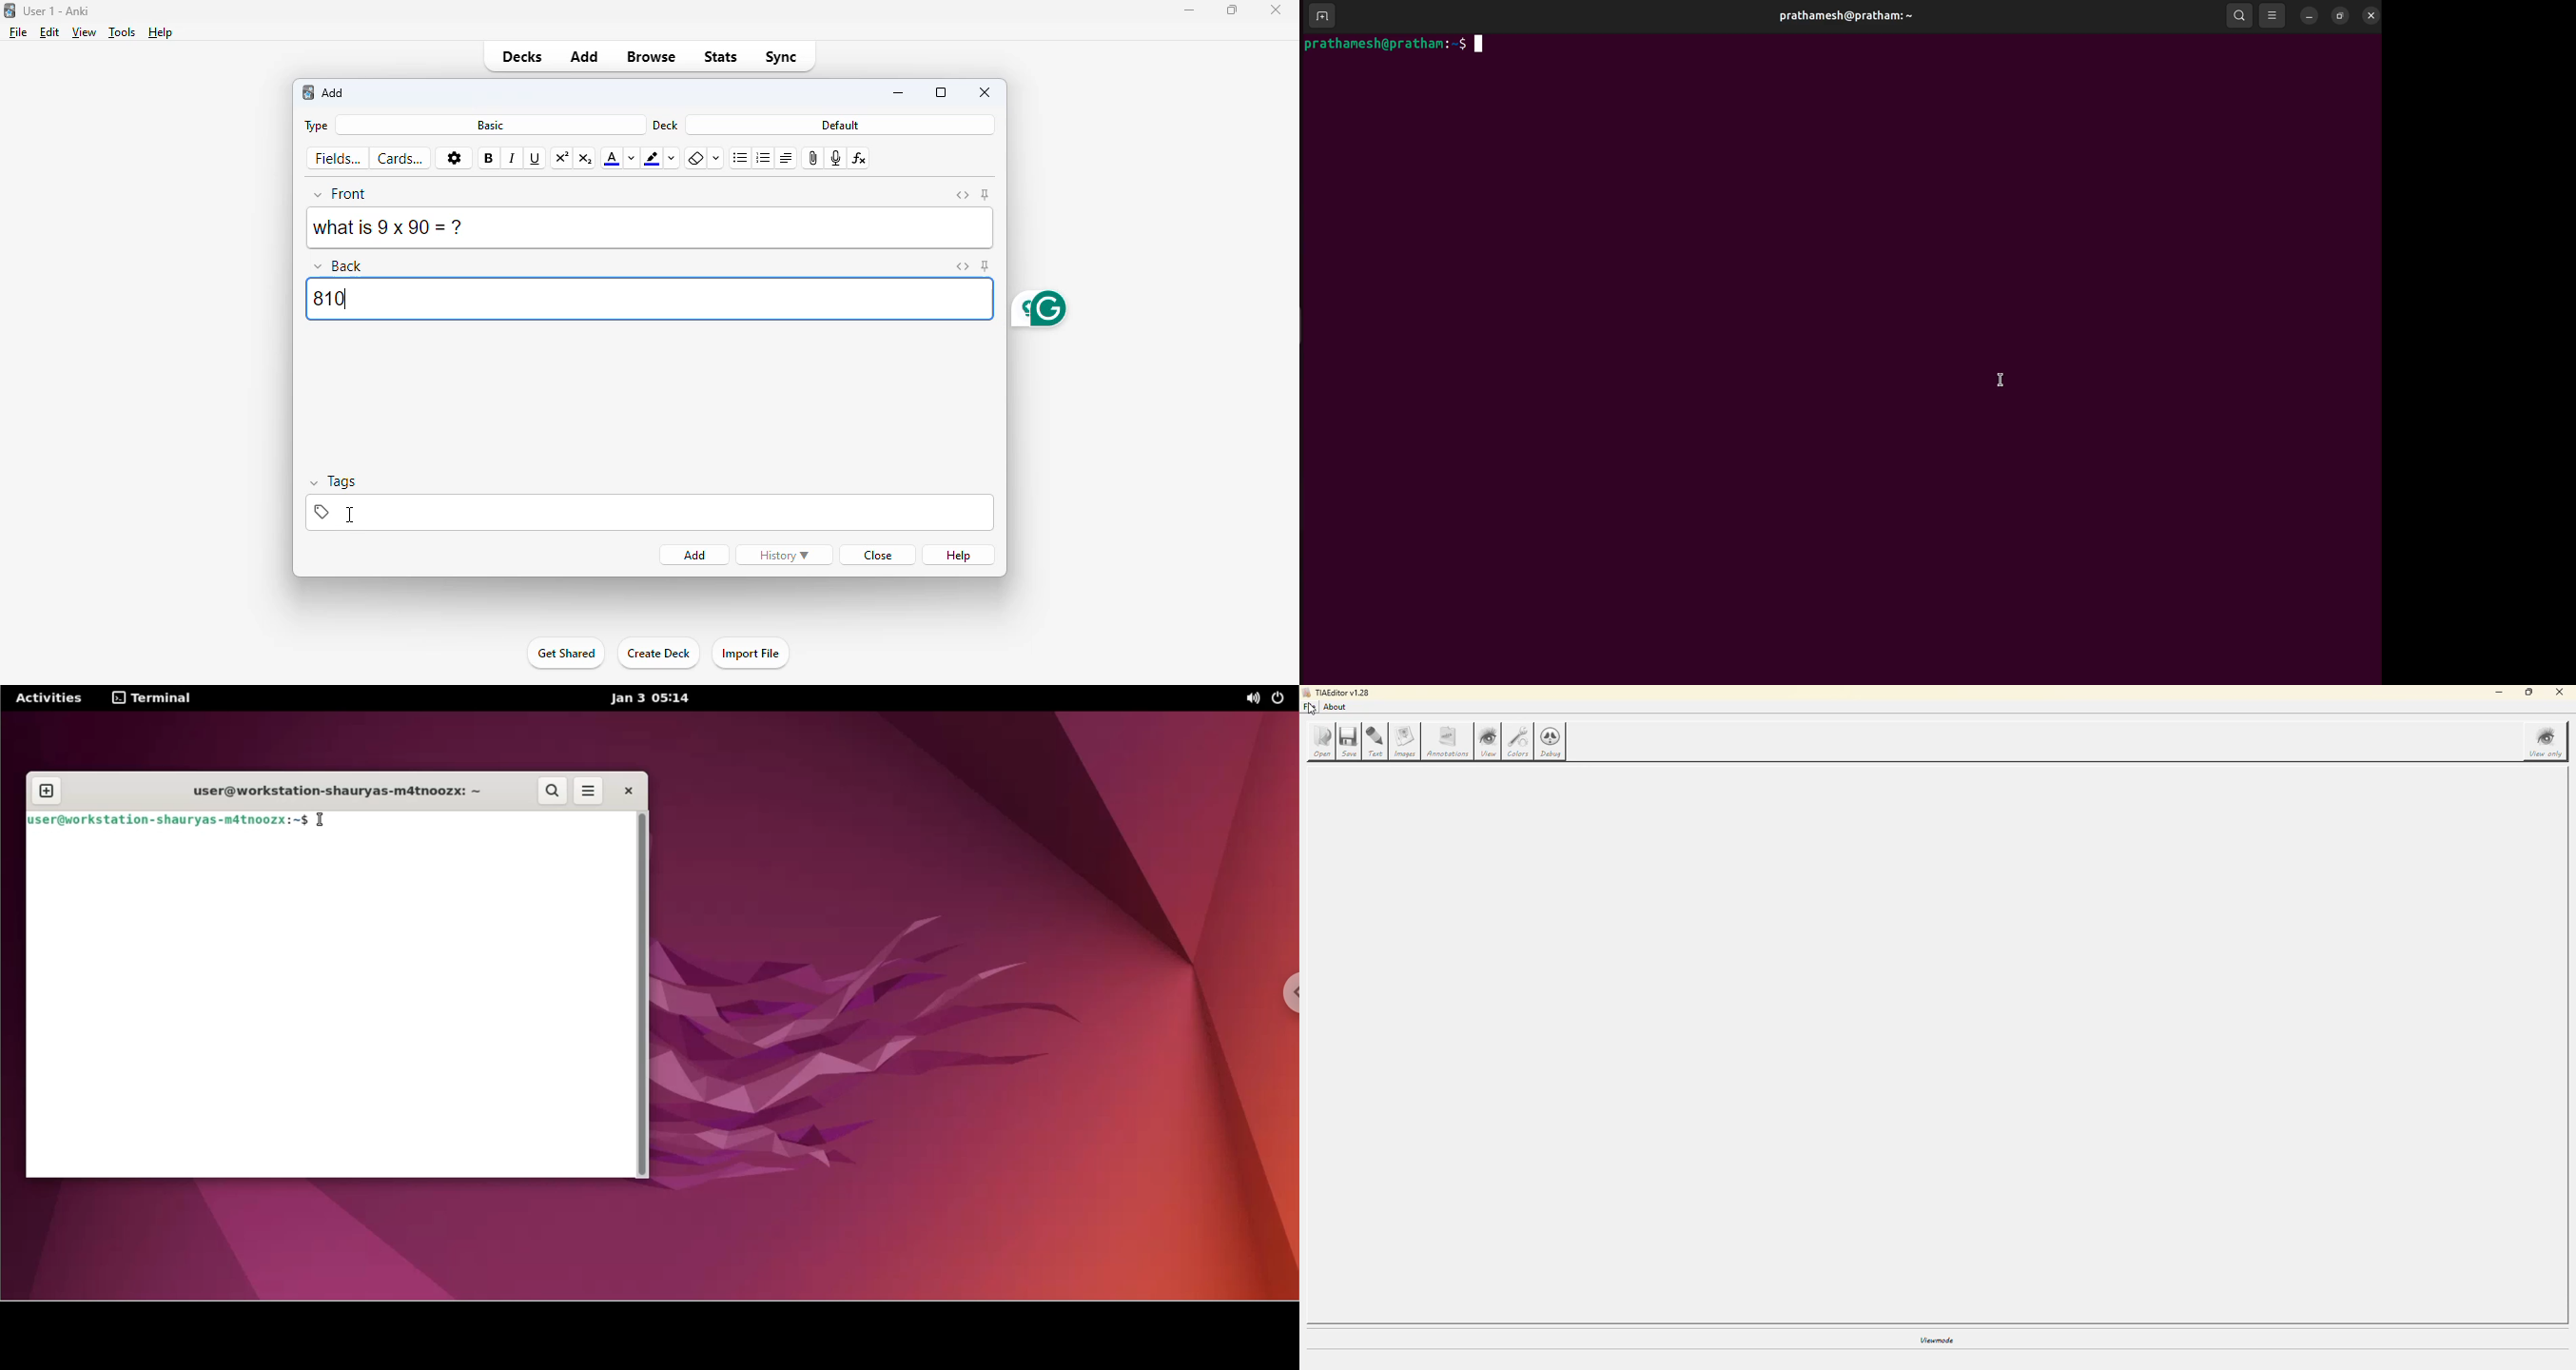 This screenshot has width=2576, height=1372. I want to click on maximize, so click(1233, 10).